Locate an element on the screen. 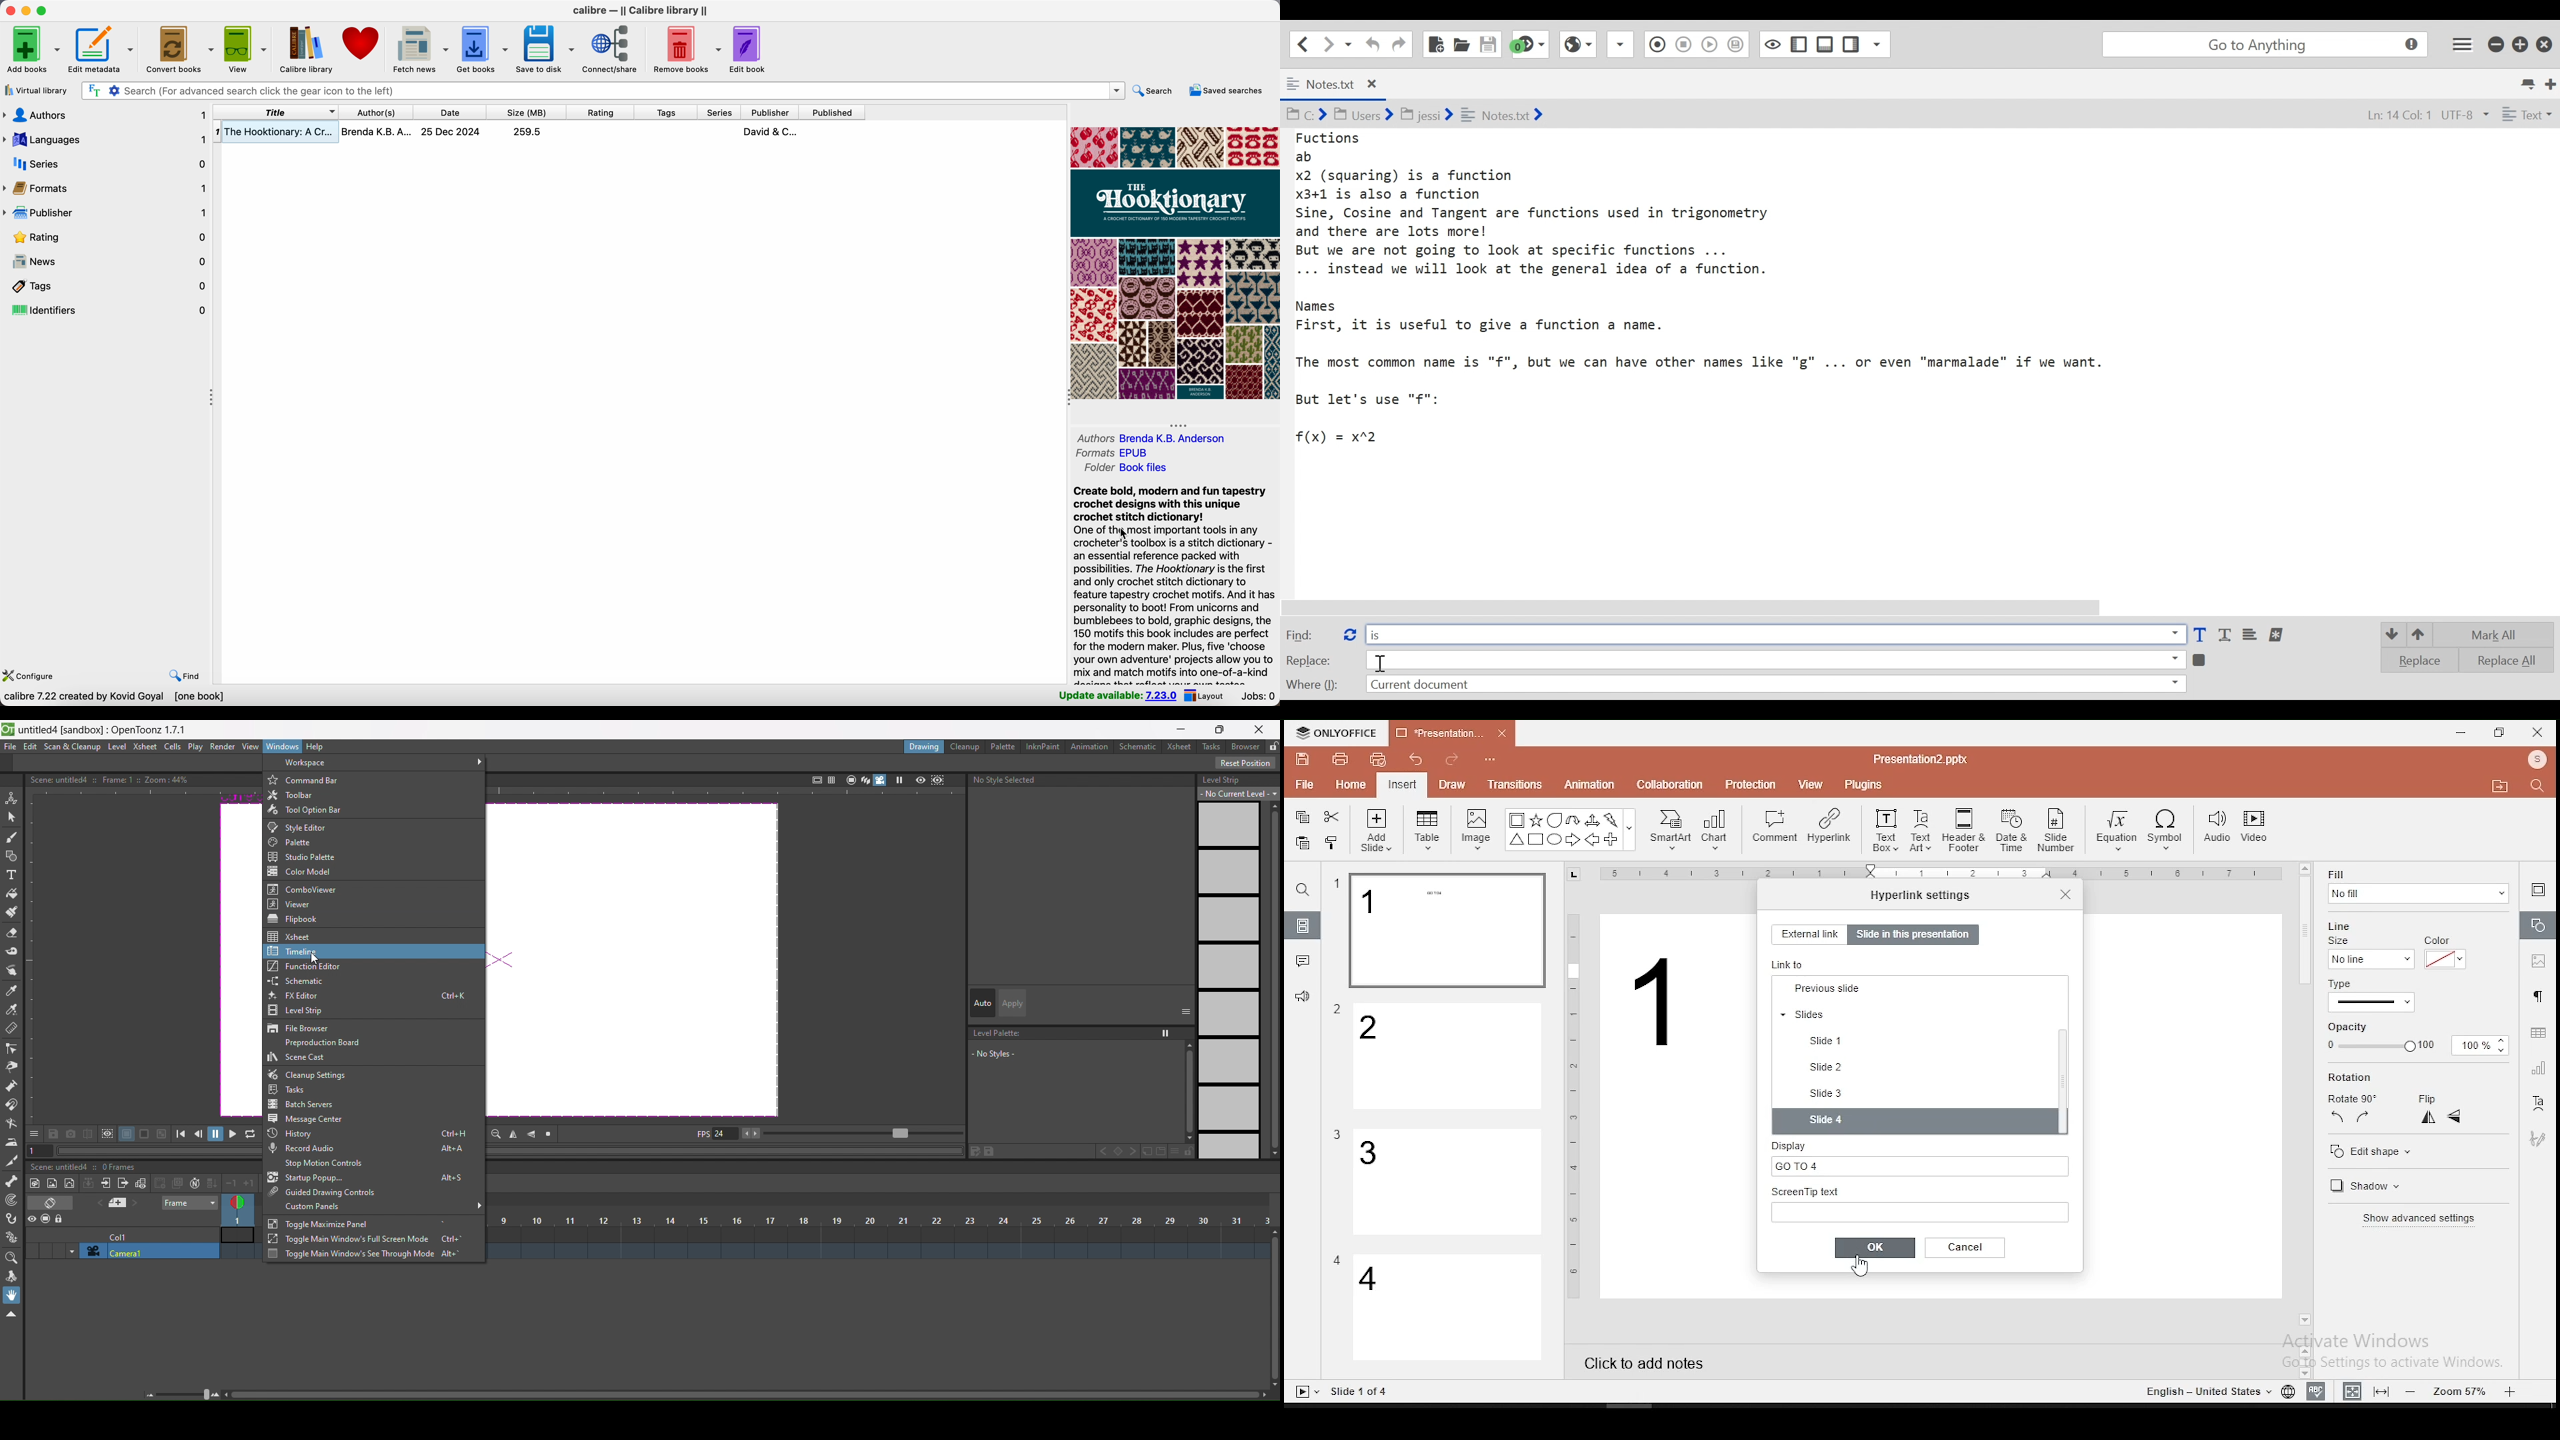 Image resolution: width=2576 pixels, height=1456 pixels. link to is located at coordinates (1791, 964).